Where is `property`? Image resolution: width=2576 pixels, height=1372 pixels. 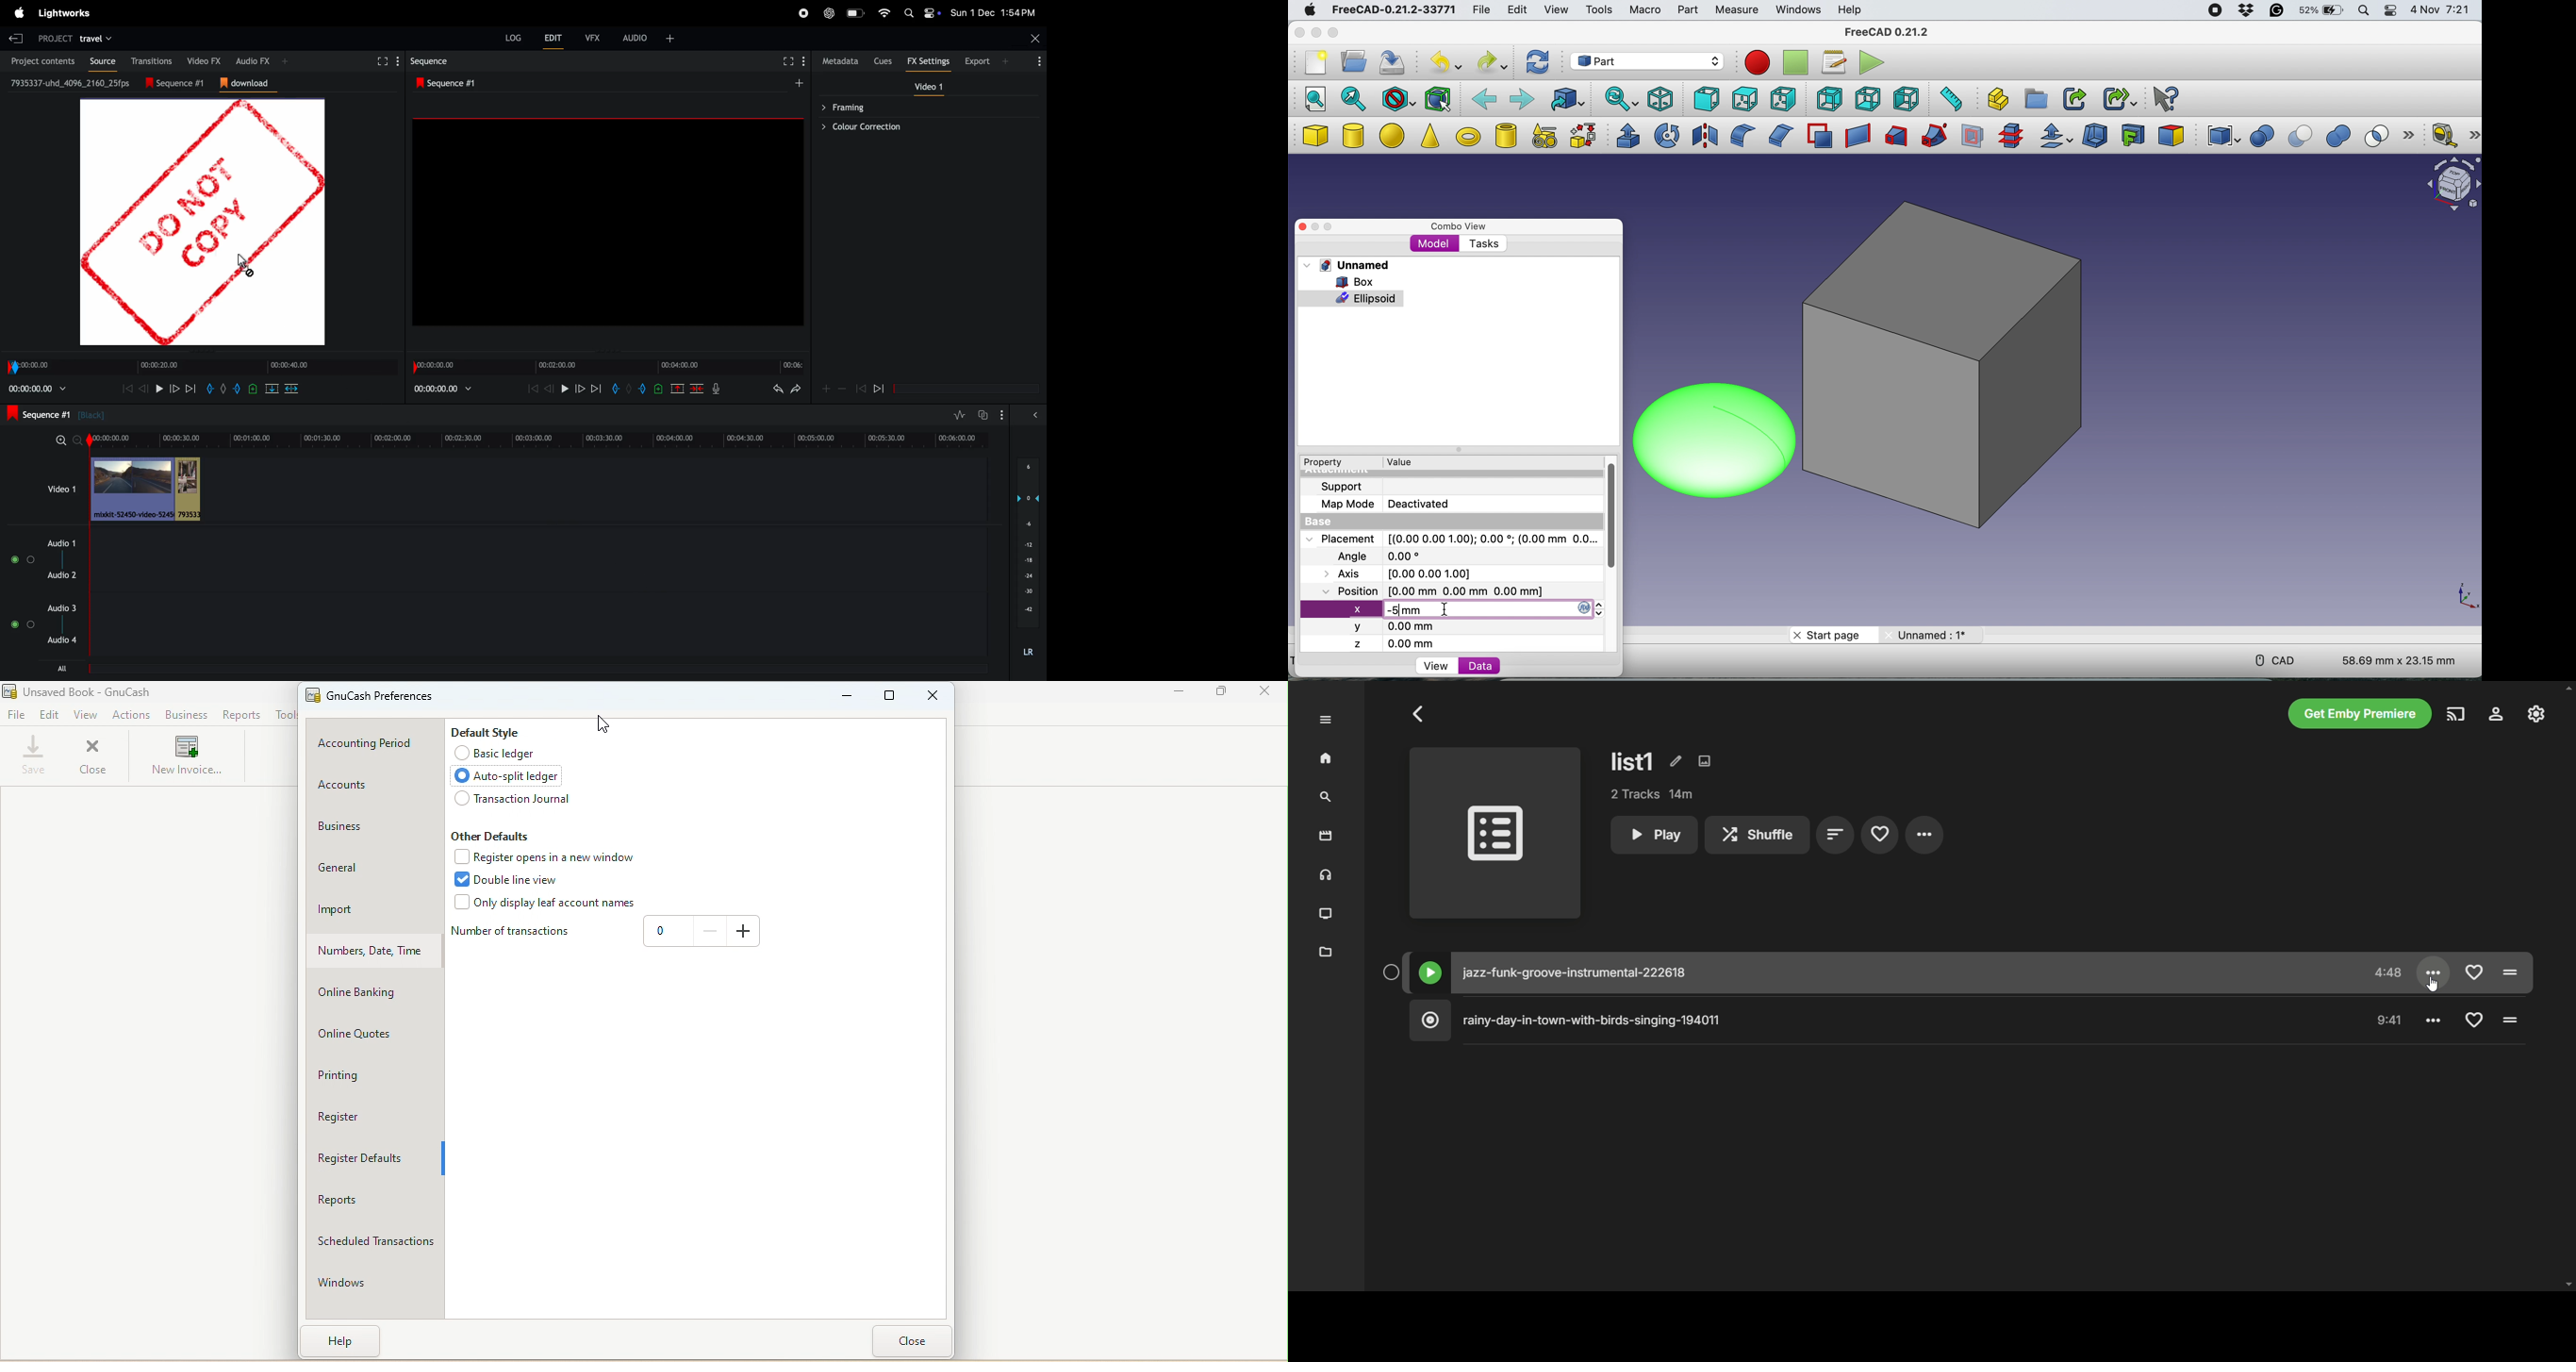 property is located at coordinates (1322, 463).